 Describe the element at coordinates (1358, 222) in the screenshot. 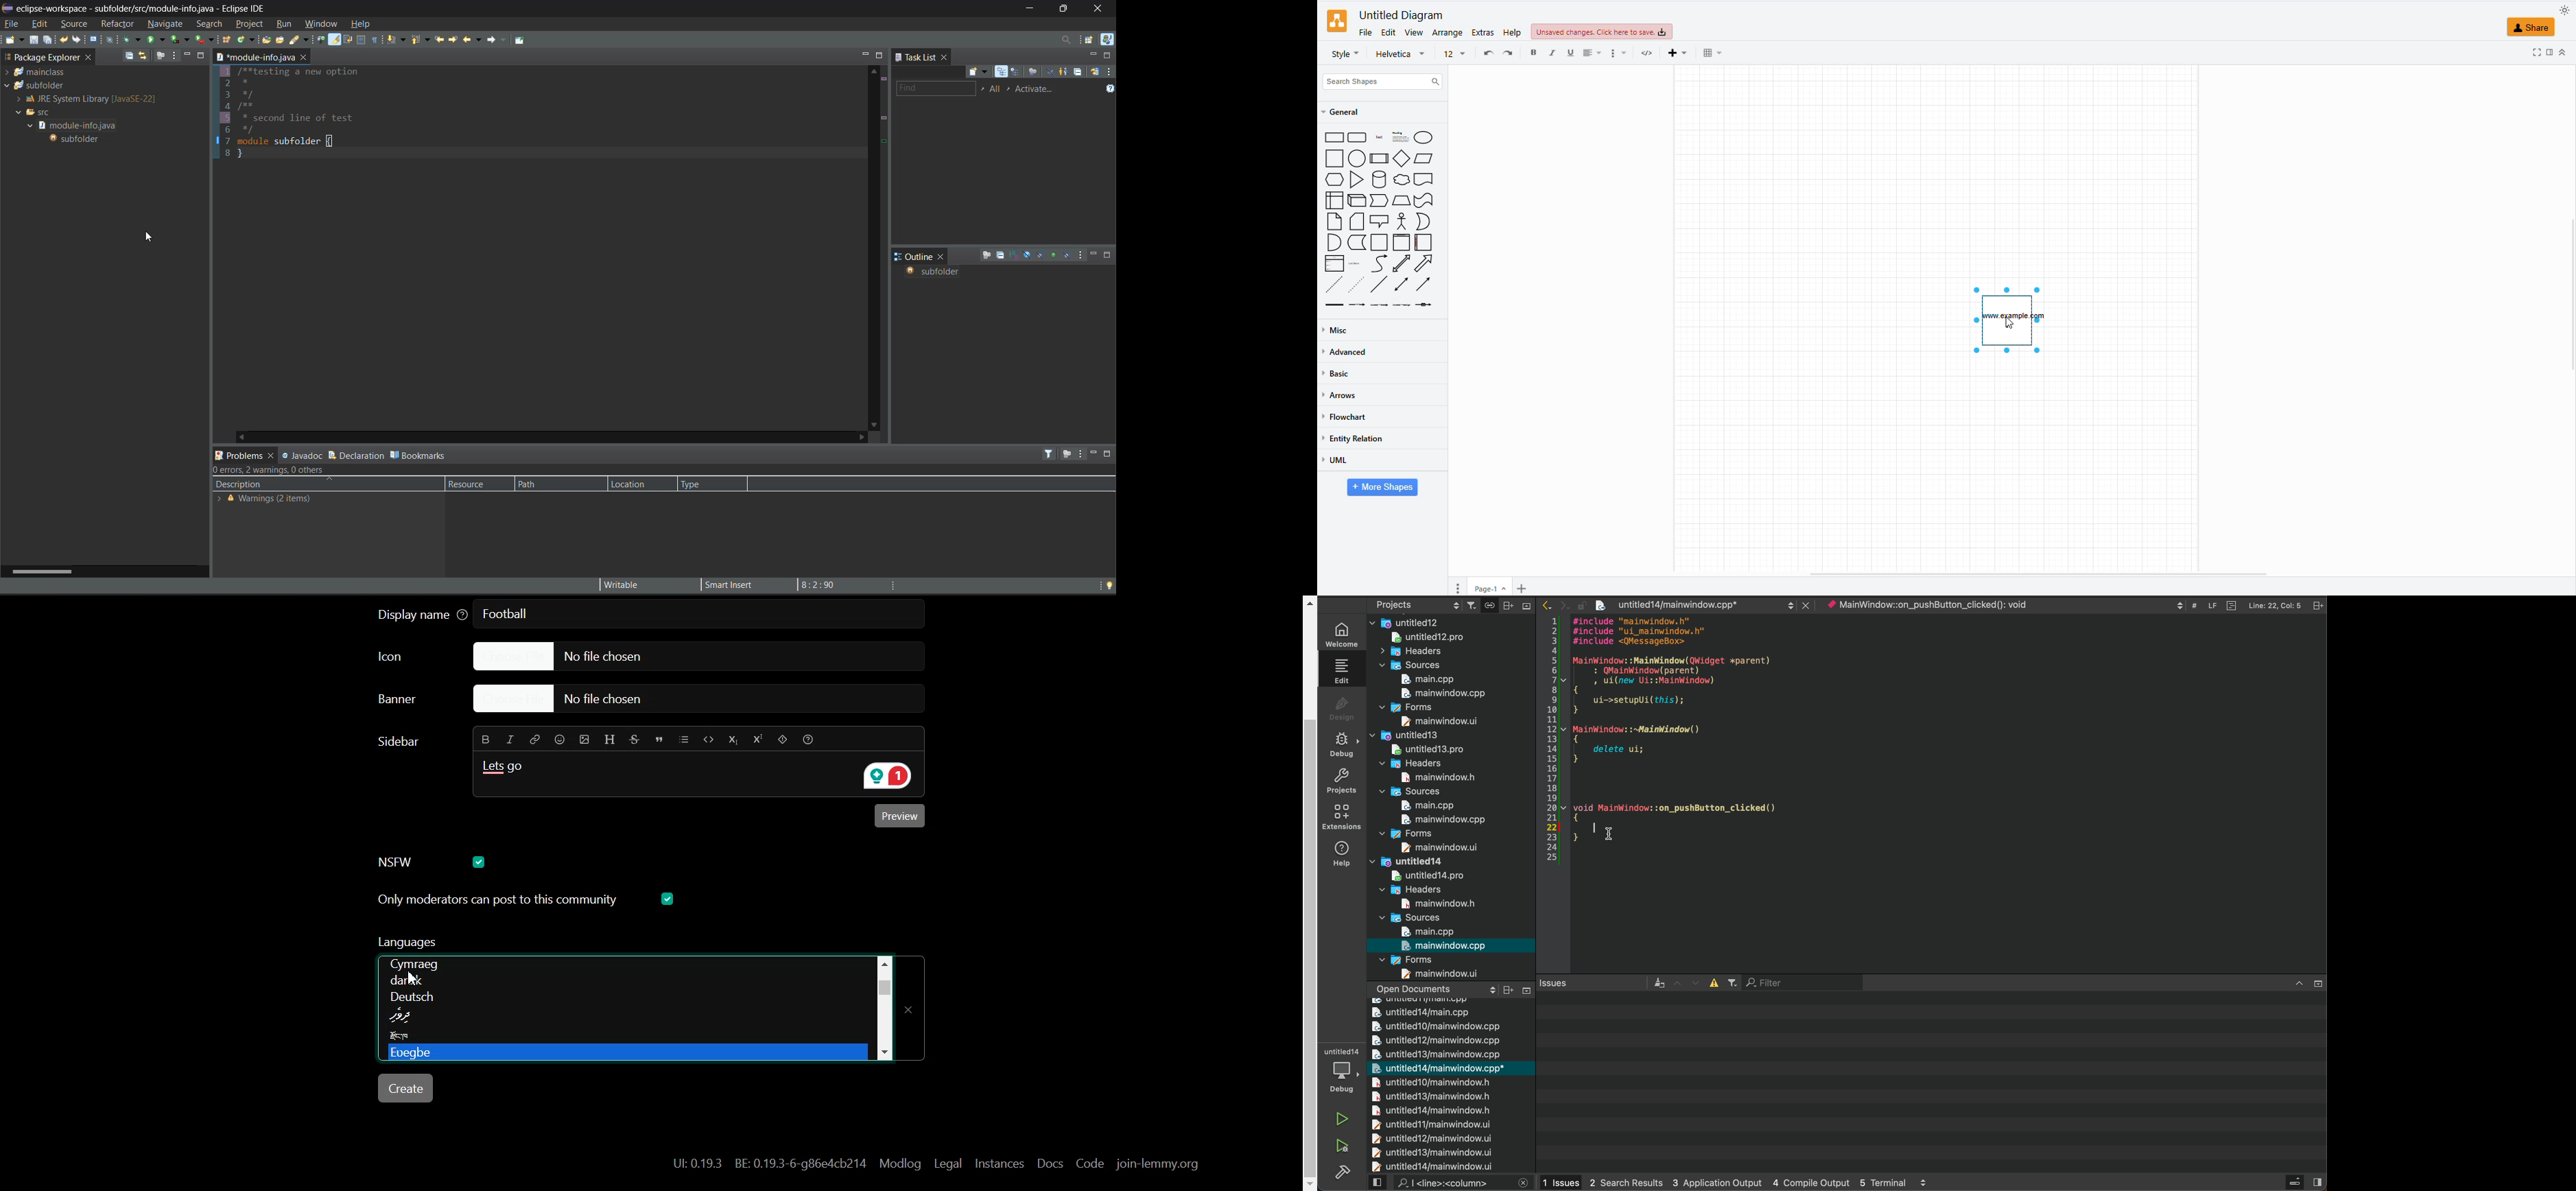

I see `card` at that location.